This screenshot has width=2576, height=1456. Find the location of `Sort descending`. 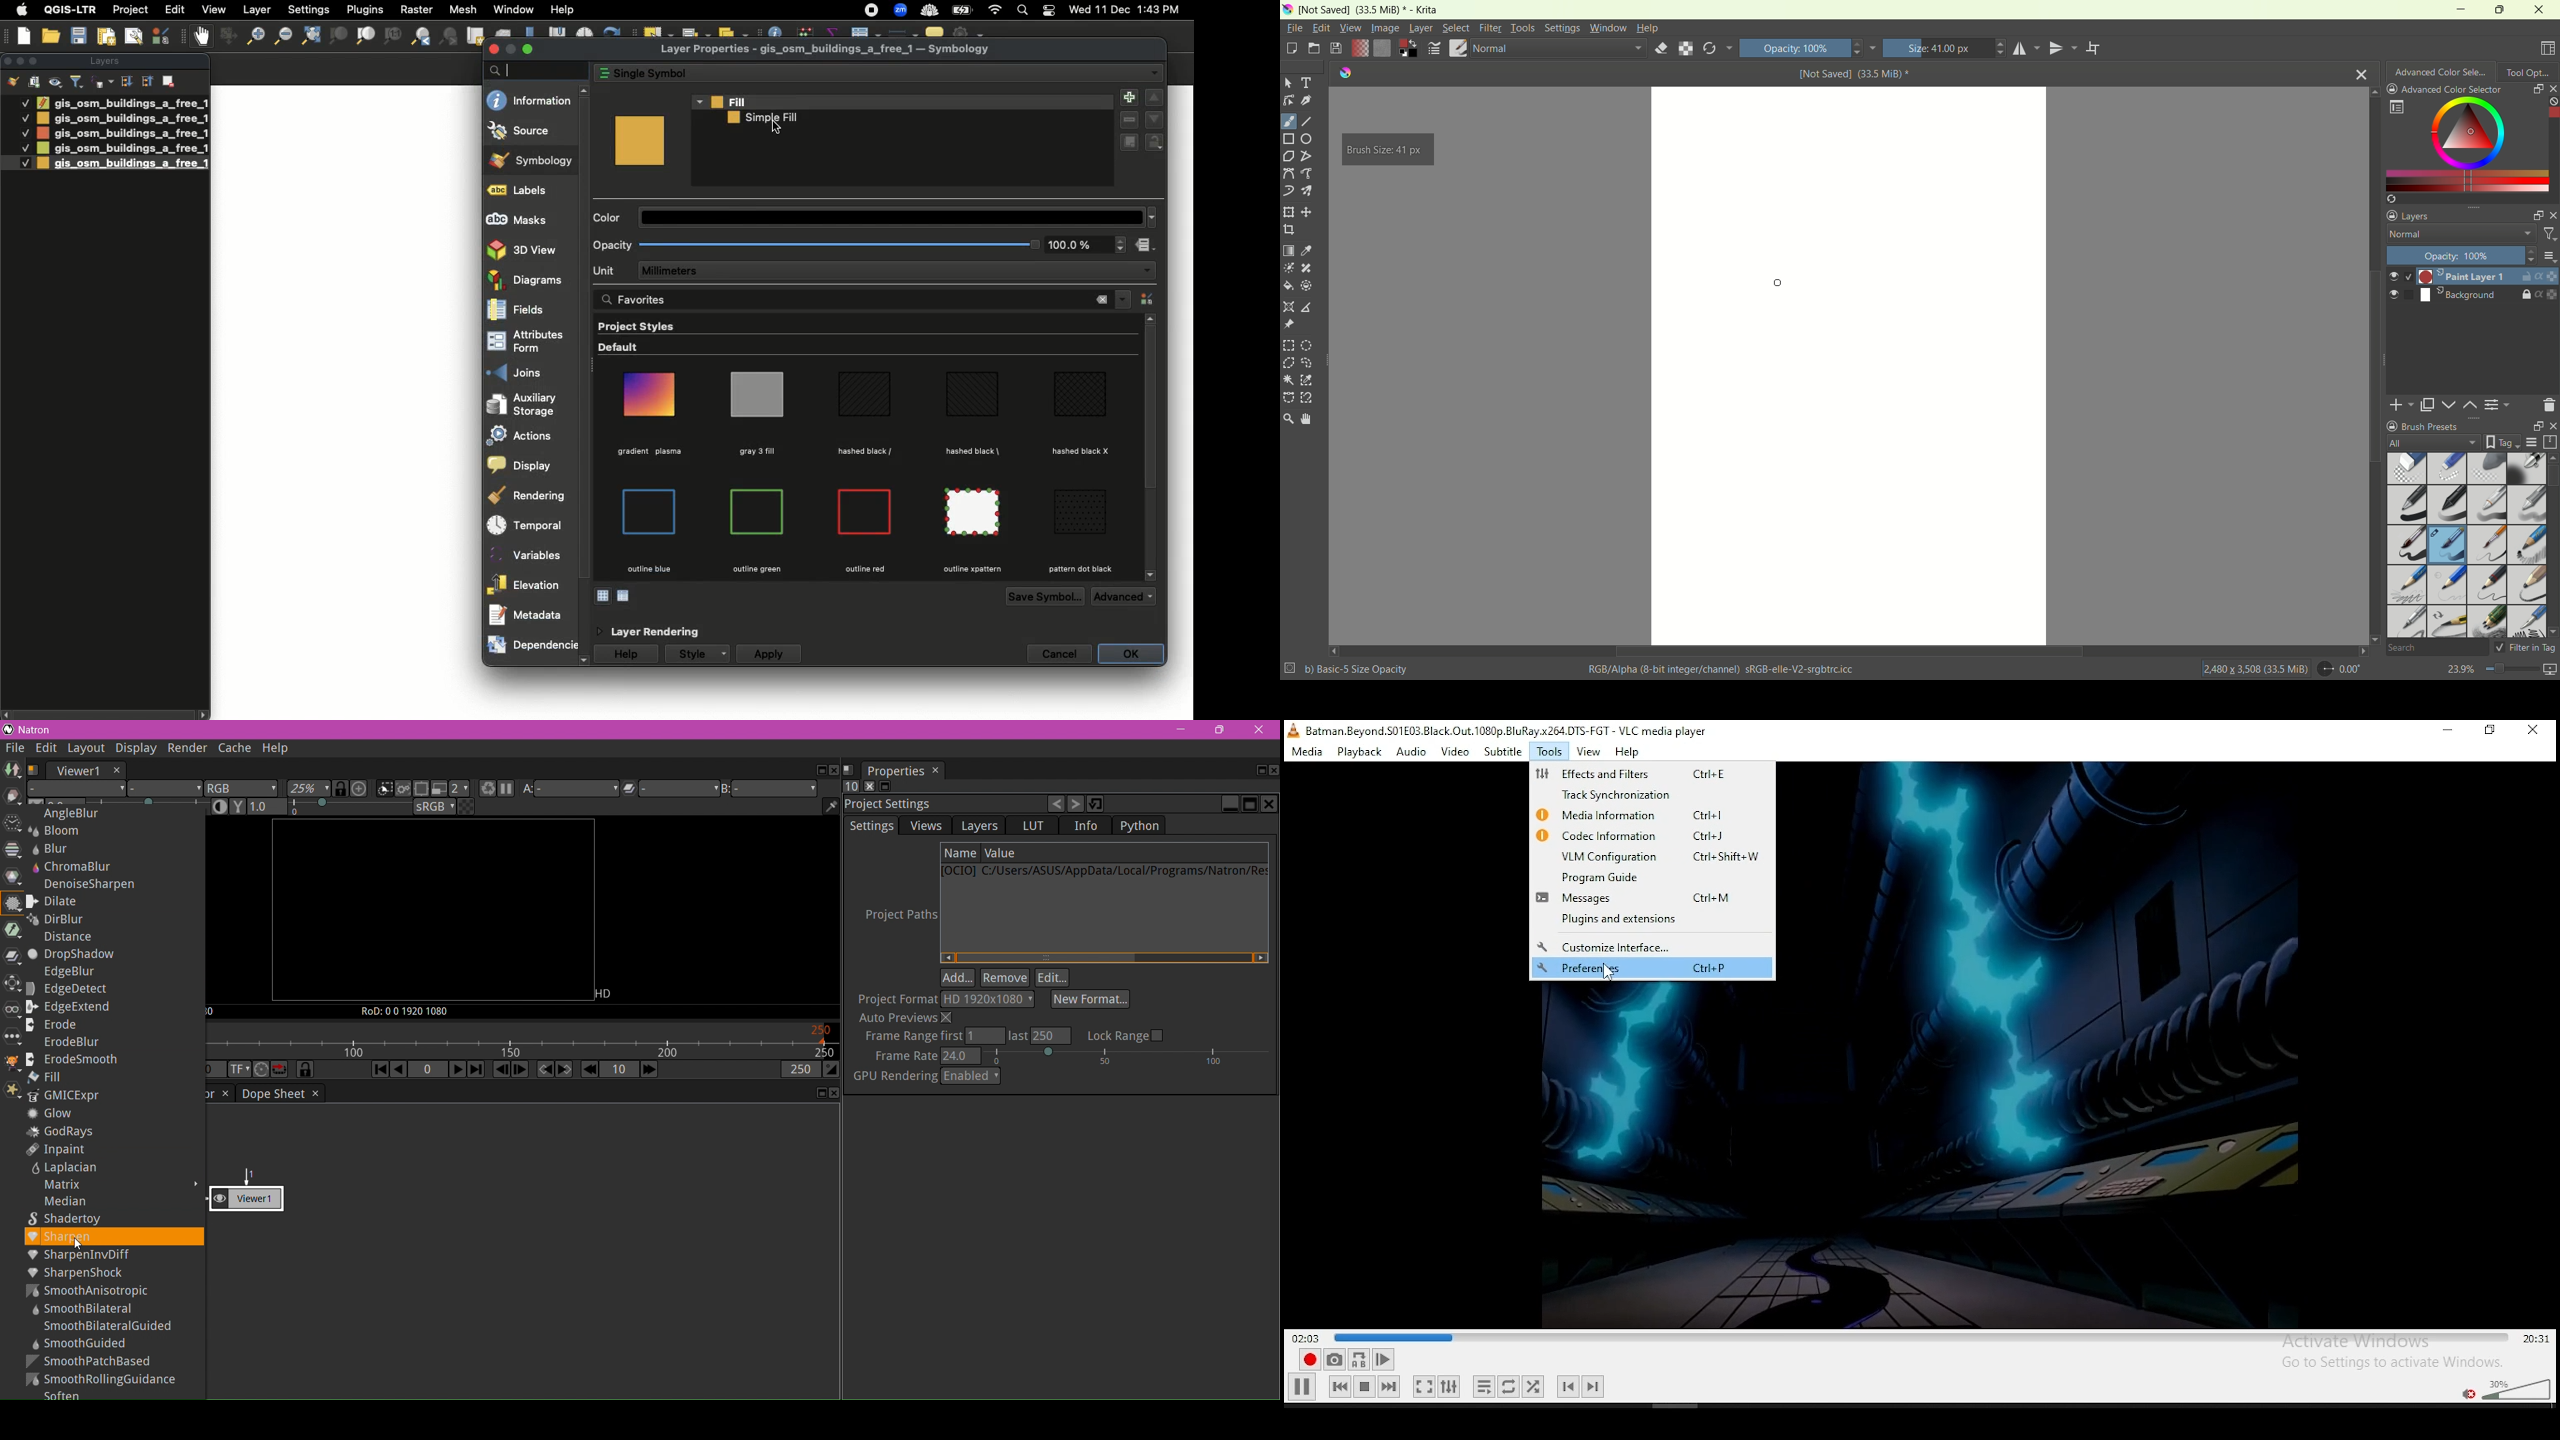

Sort descending is located at coordinates (126, 82).